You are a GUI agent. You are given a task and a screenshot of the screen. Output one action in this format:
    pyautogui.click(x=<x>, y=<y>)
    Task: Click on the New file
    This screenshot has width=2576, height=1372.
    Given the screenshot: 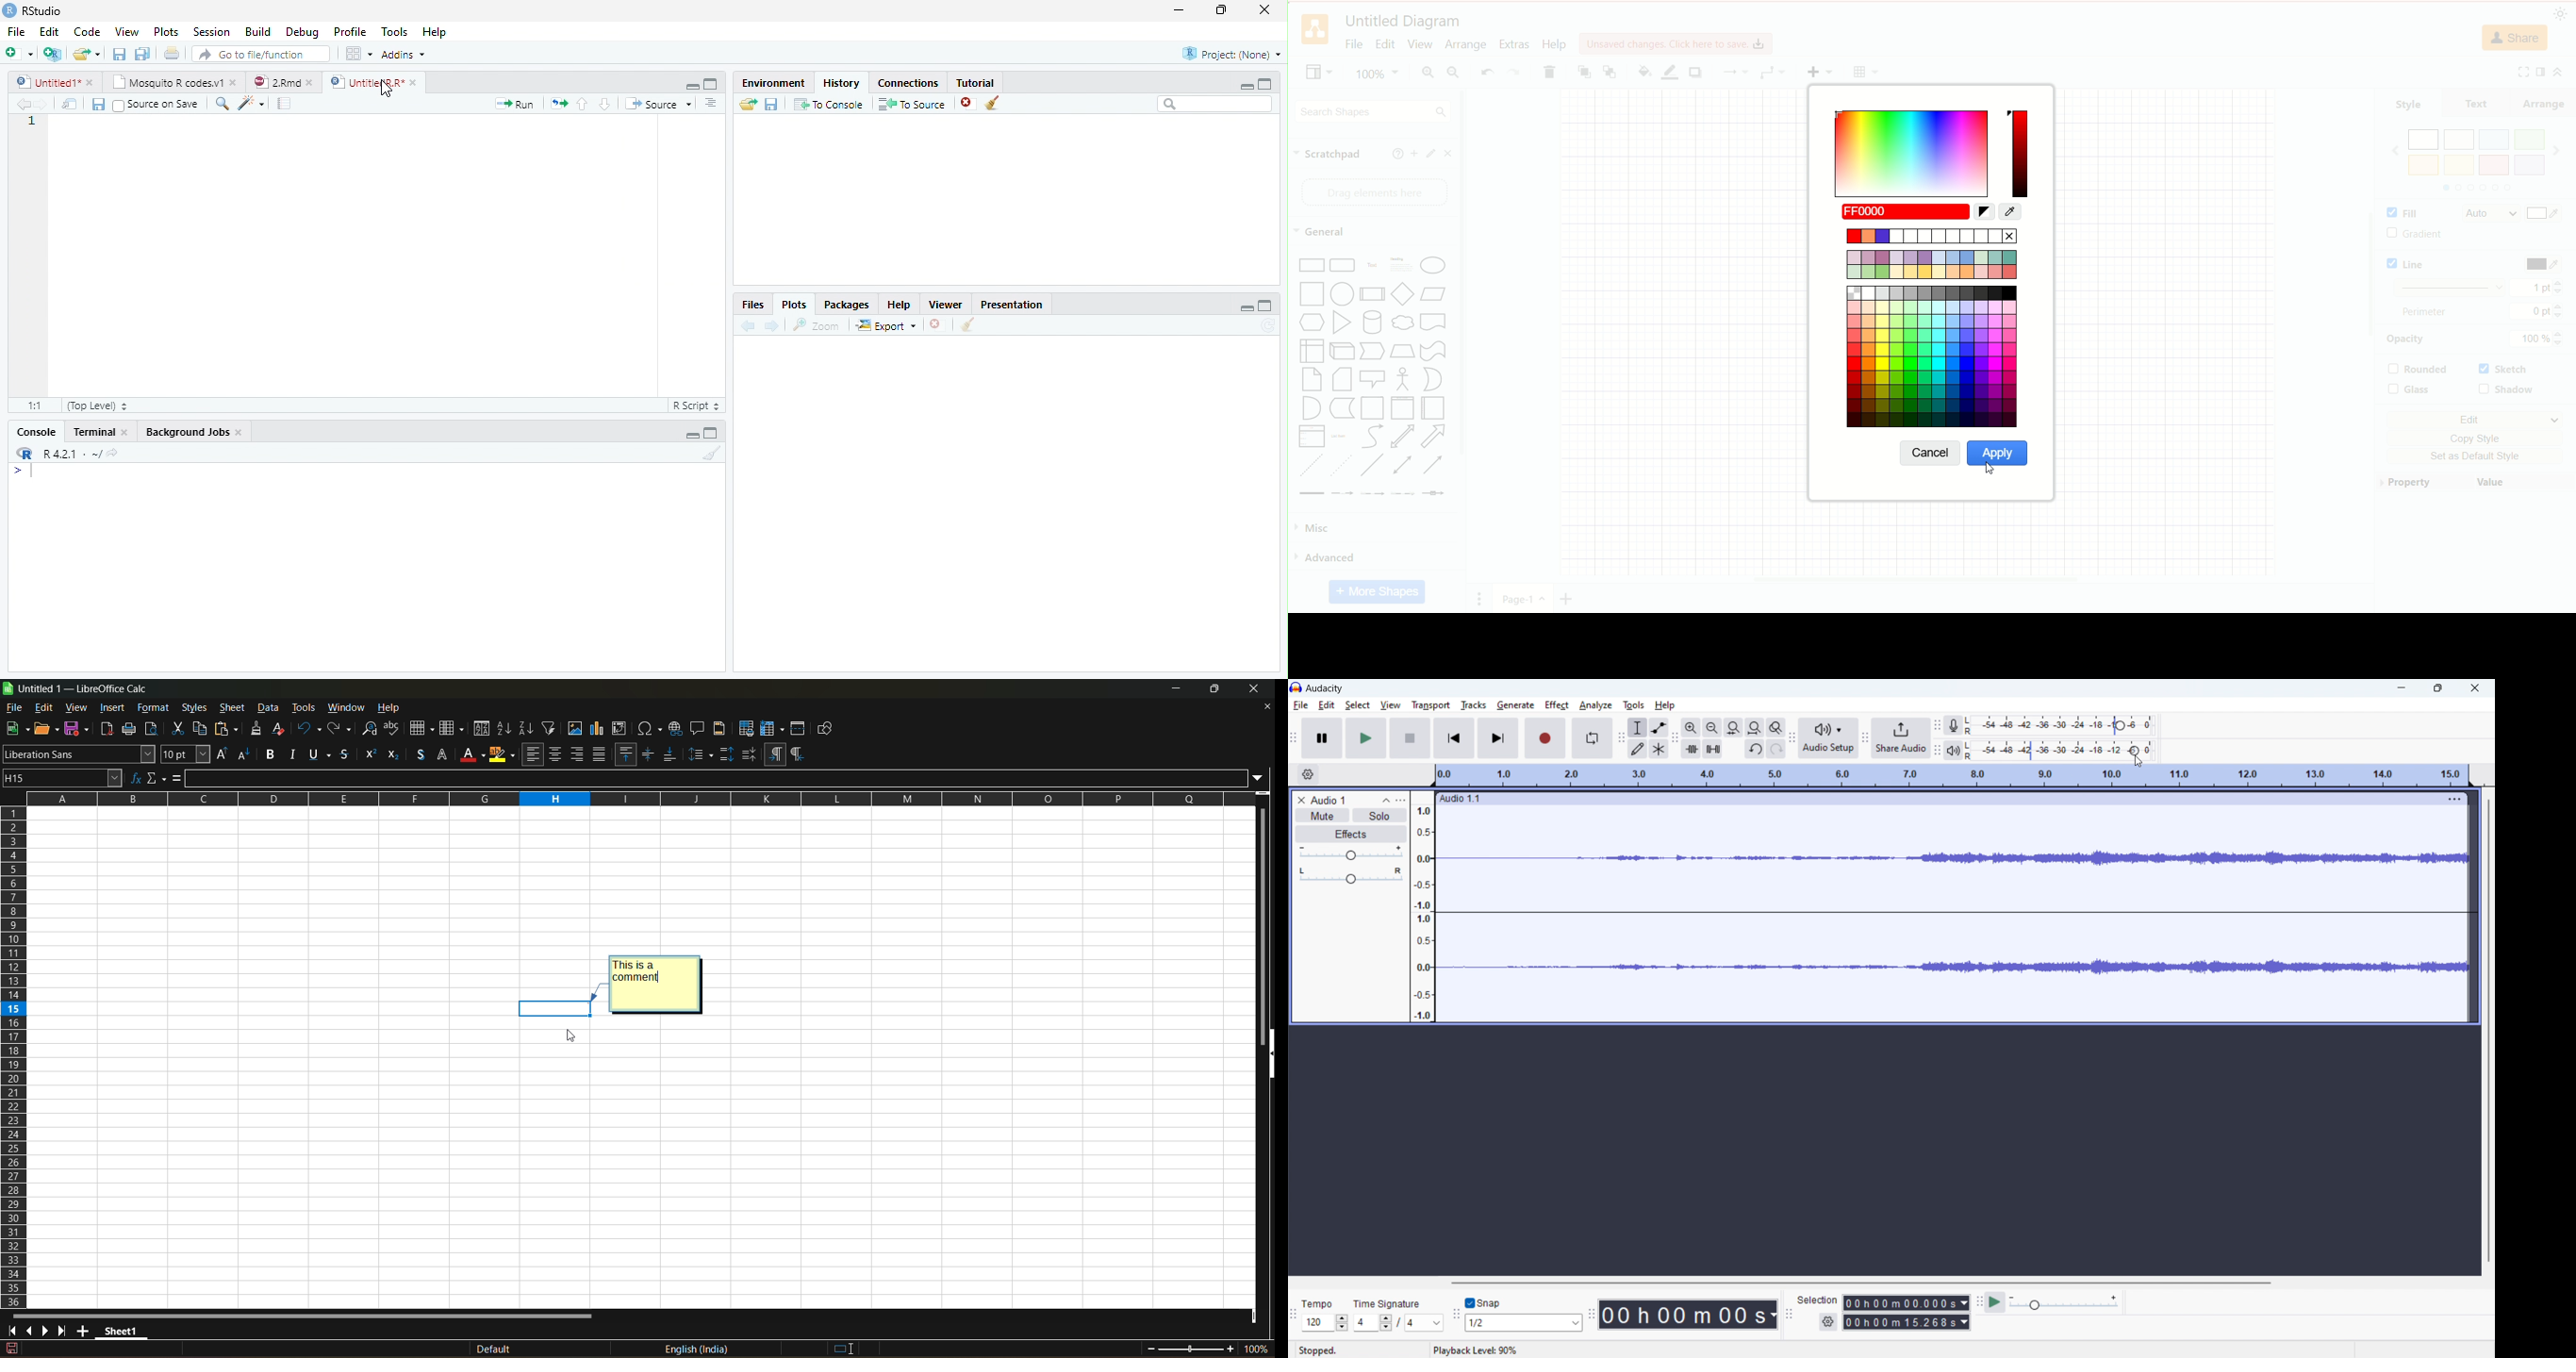 What is the action you would take?
    pyautogui.click(x=19, y=54)
    